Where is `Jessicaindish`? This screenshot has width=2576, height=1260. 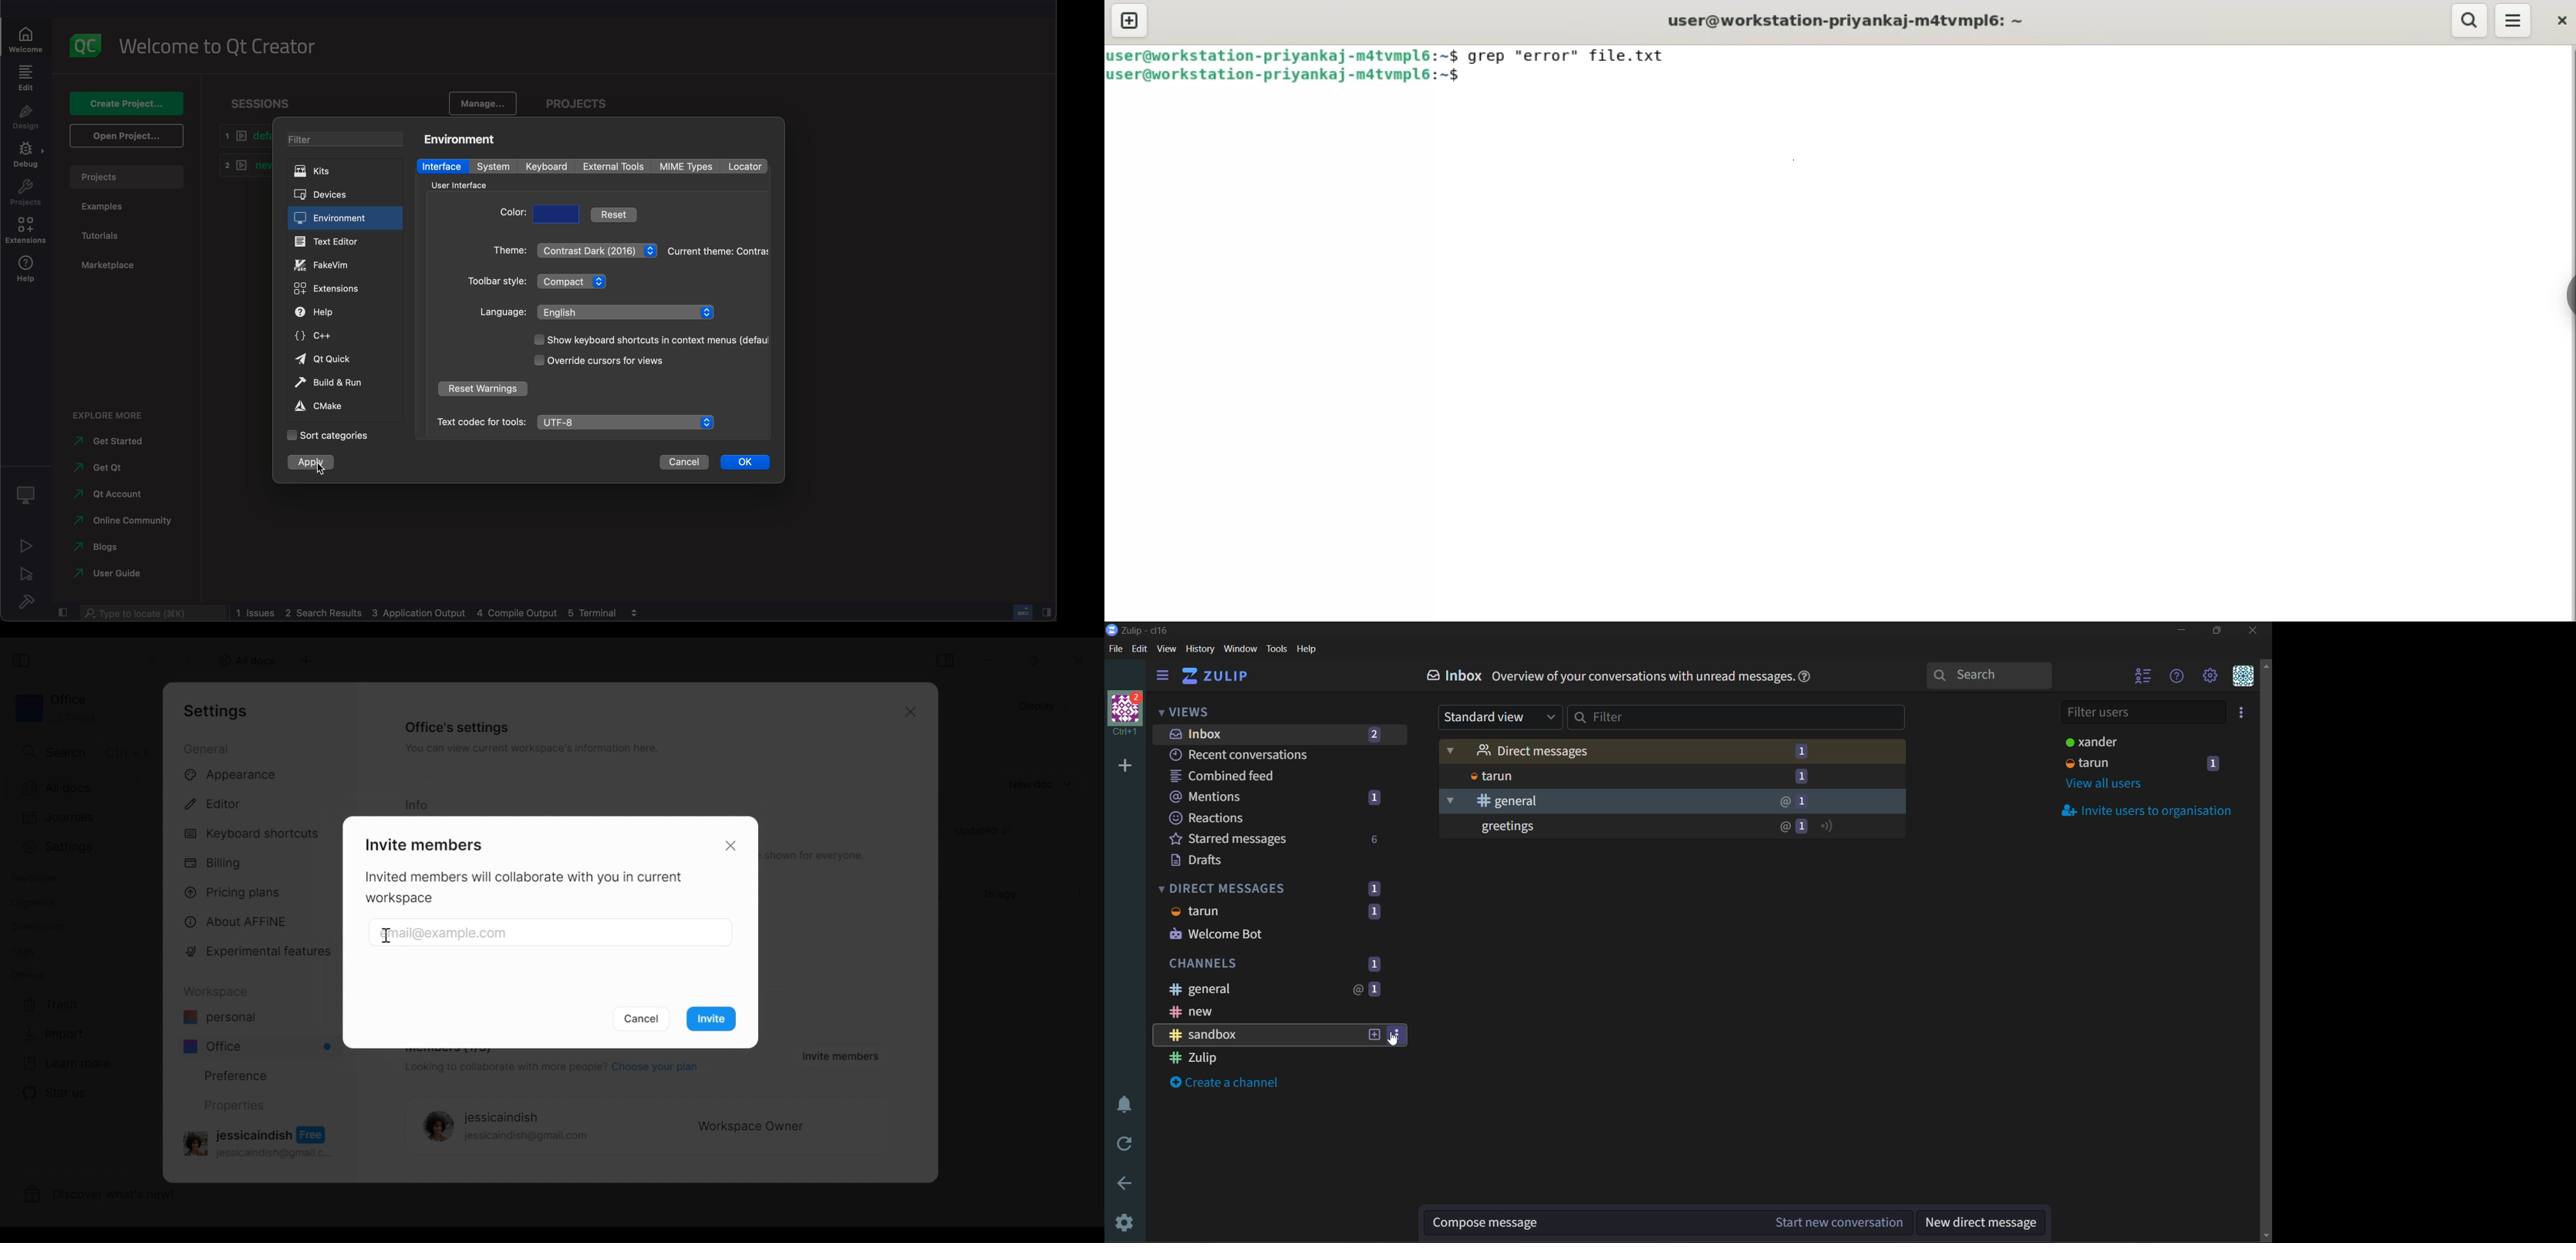 Jessicaindish is located at coordinates (502, 1118).